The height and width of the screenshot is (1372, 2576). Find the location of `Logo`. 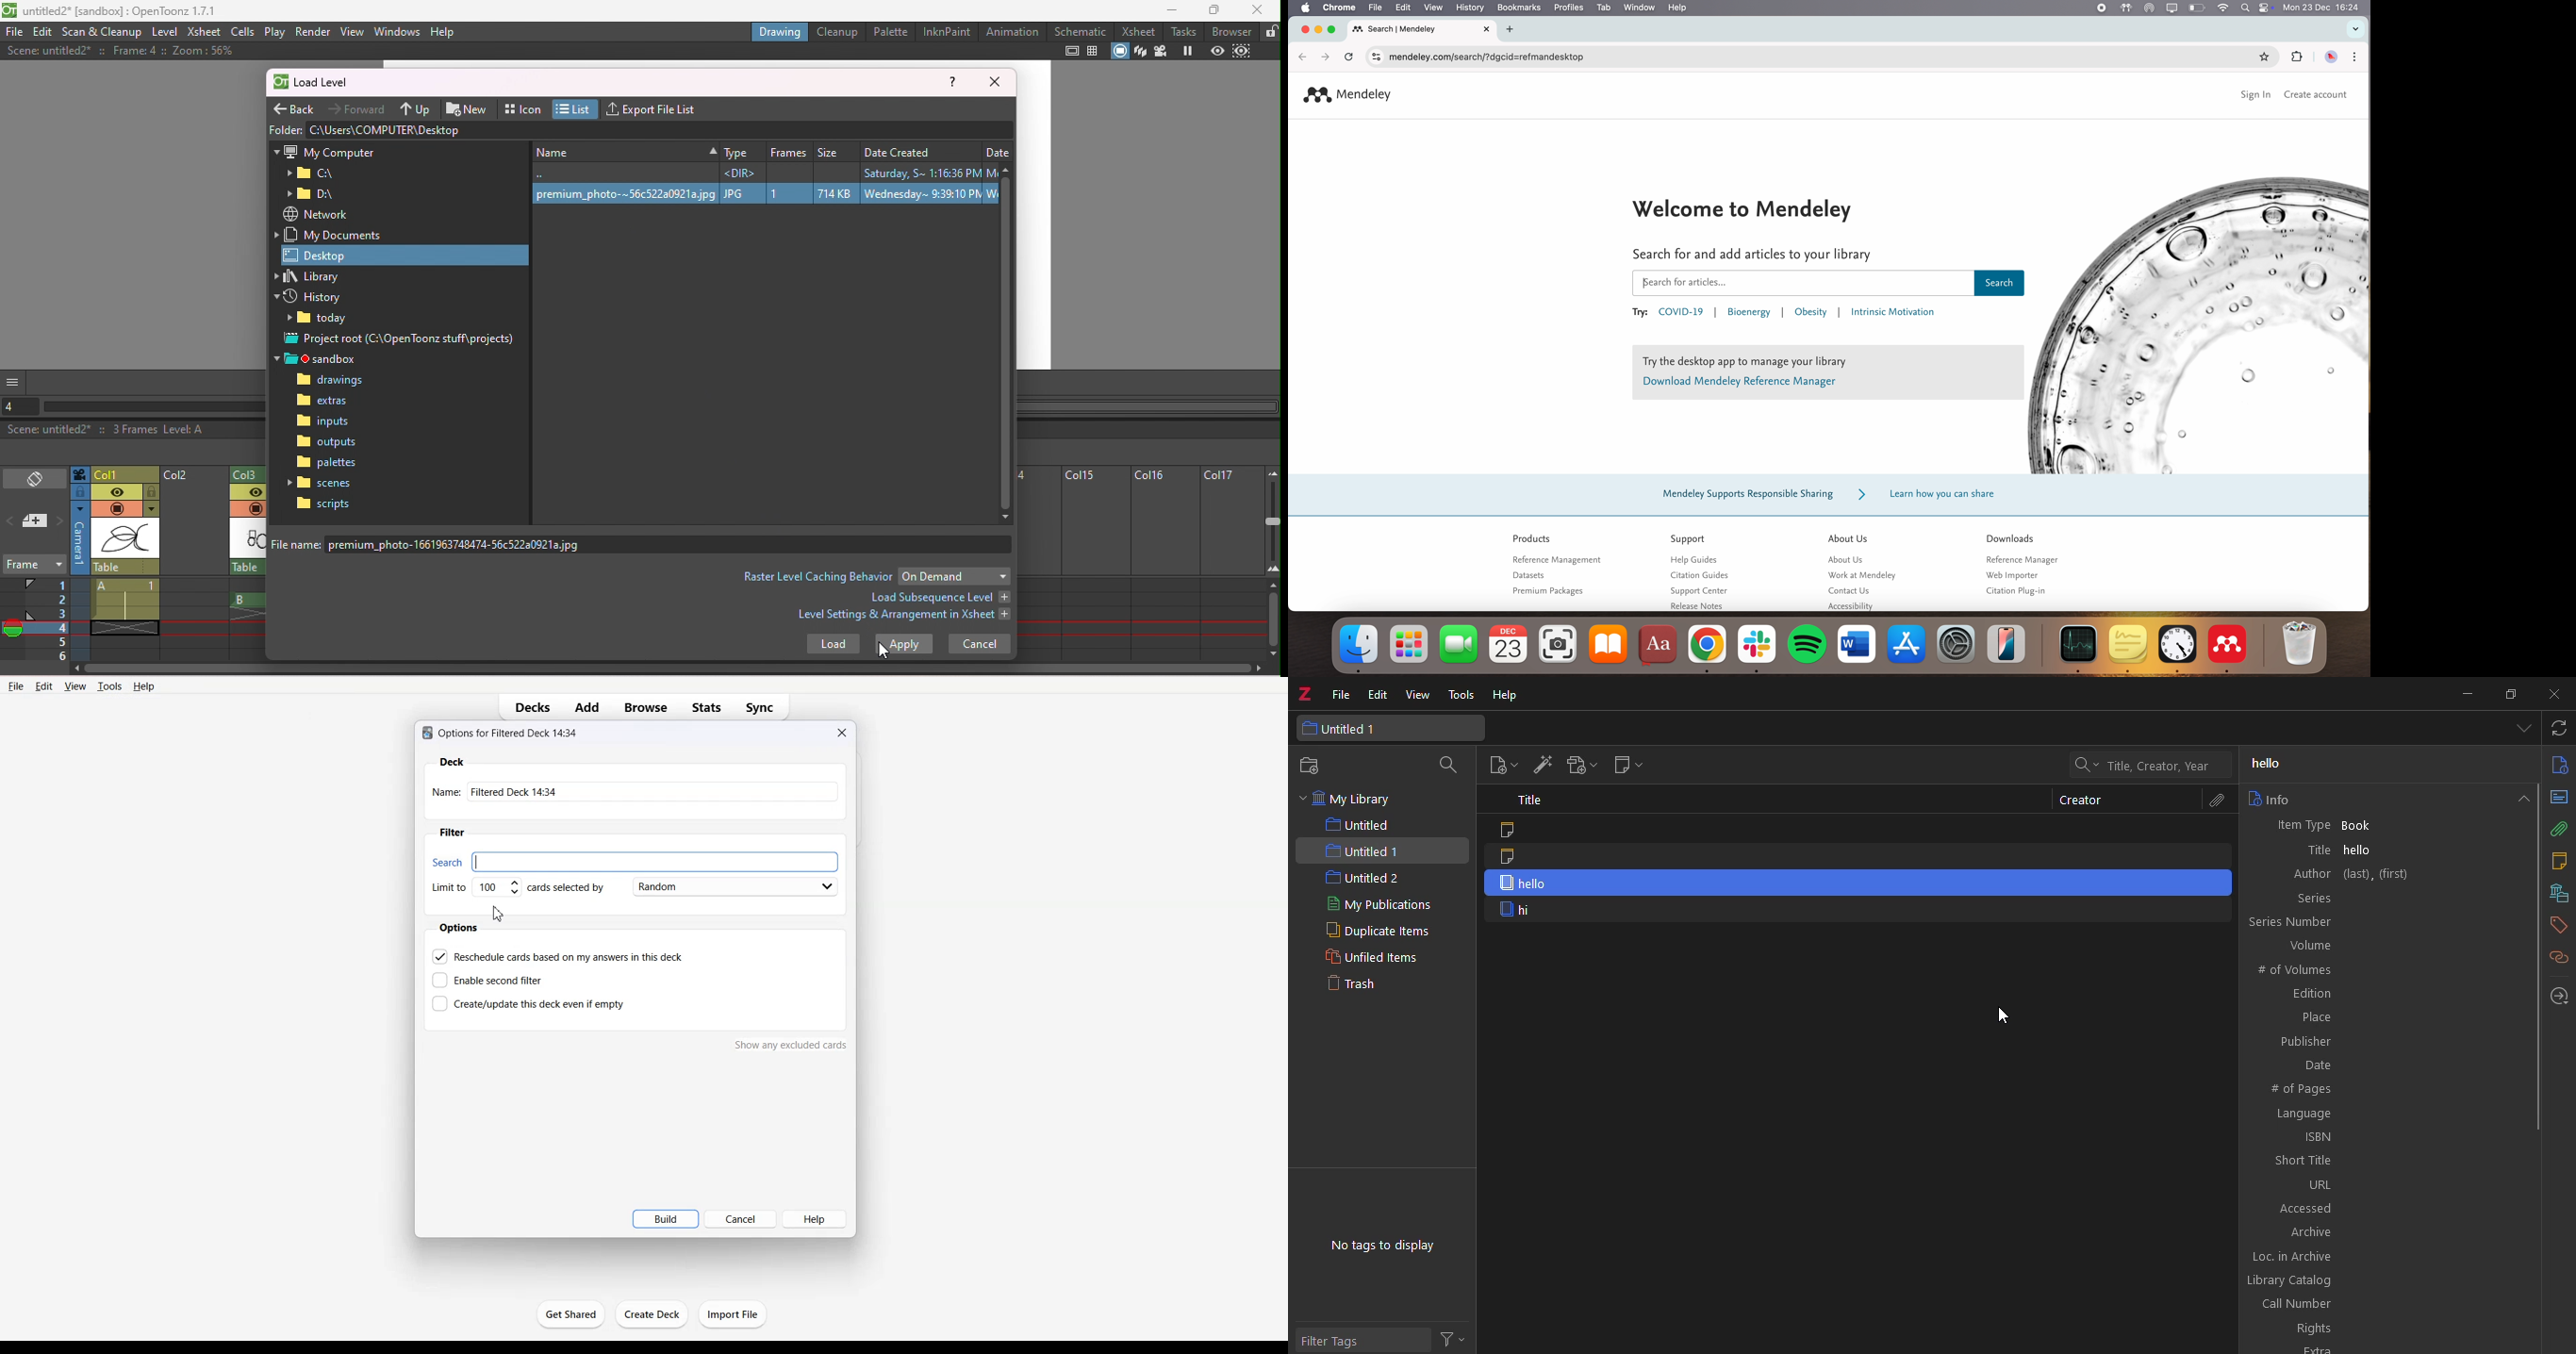

Logo is located at coordinates (1304, 690).